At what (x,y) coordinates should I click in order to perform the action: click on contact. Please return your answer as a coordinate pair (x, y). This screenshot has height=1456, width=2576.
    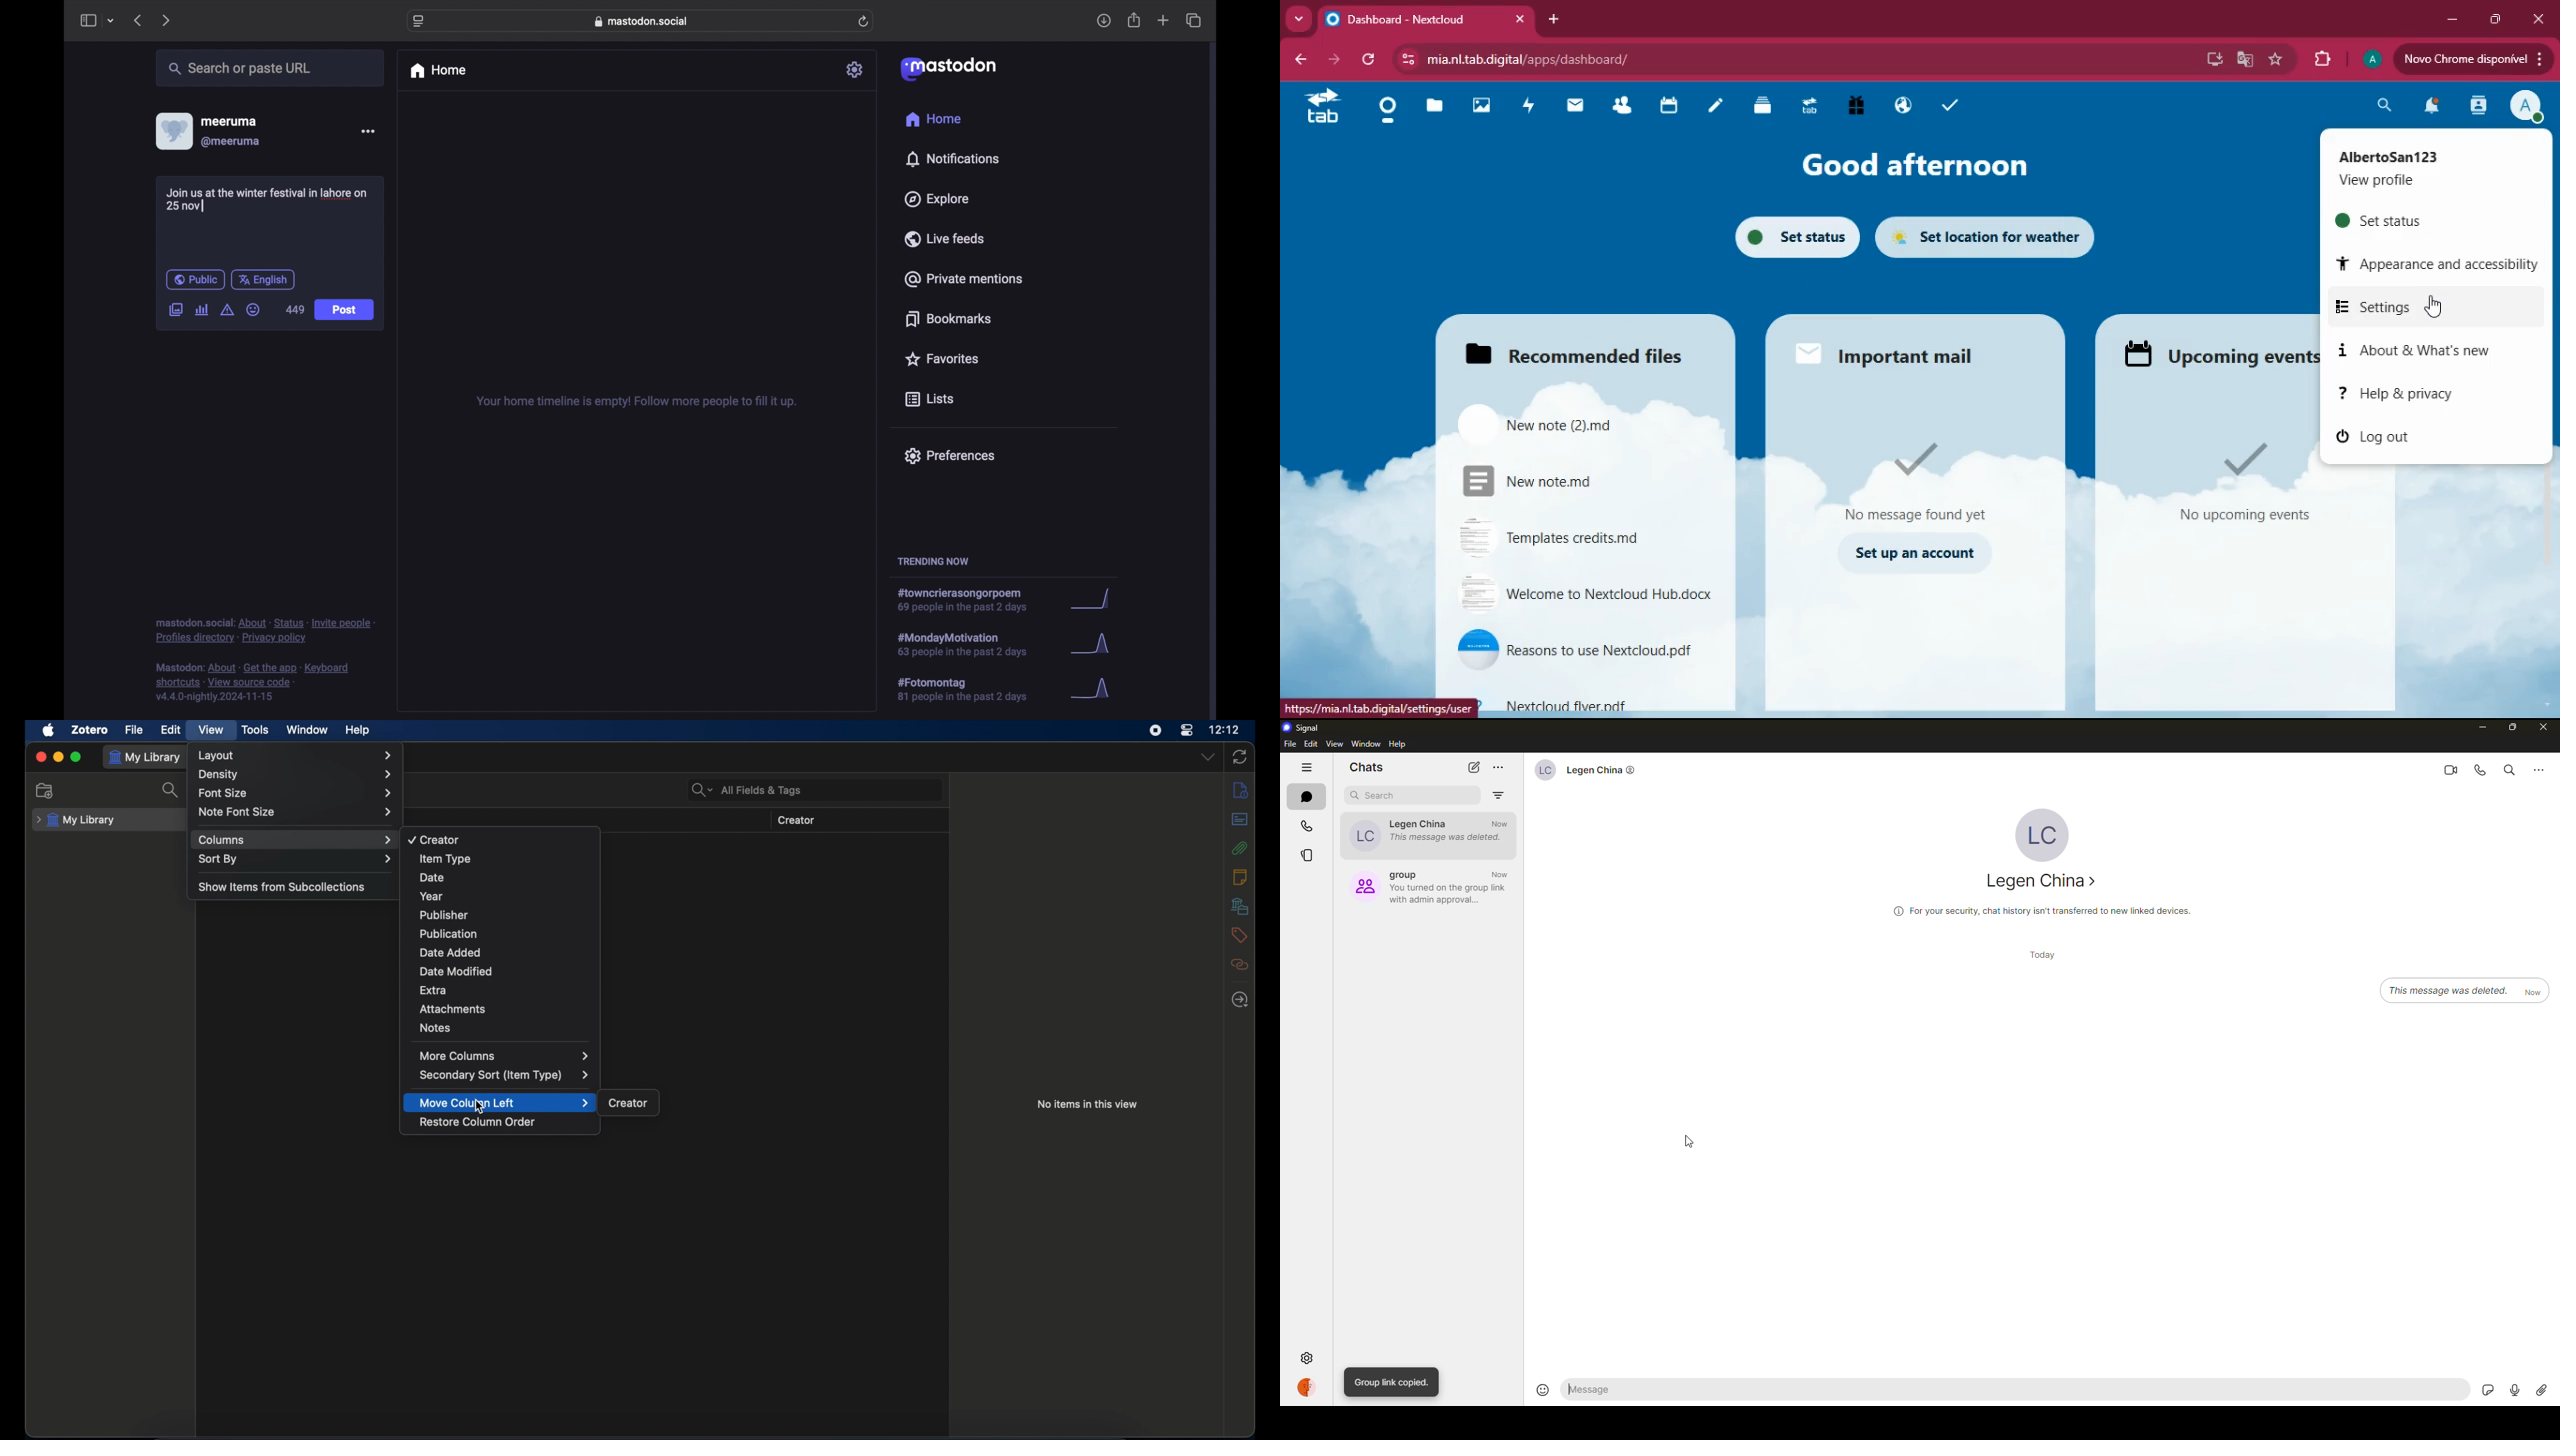
    Looking at the image, I should click on (1426, 833).